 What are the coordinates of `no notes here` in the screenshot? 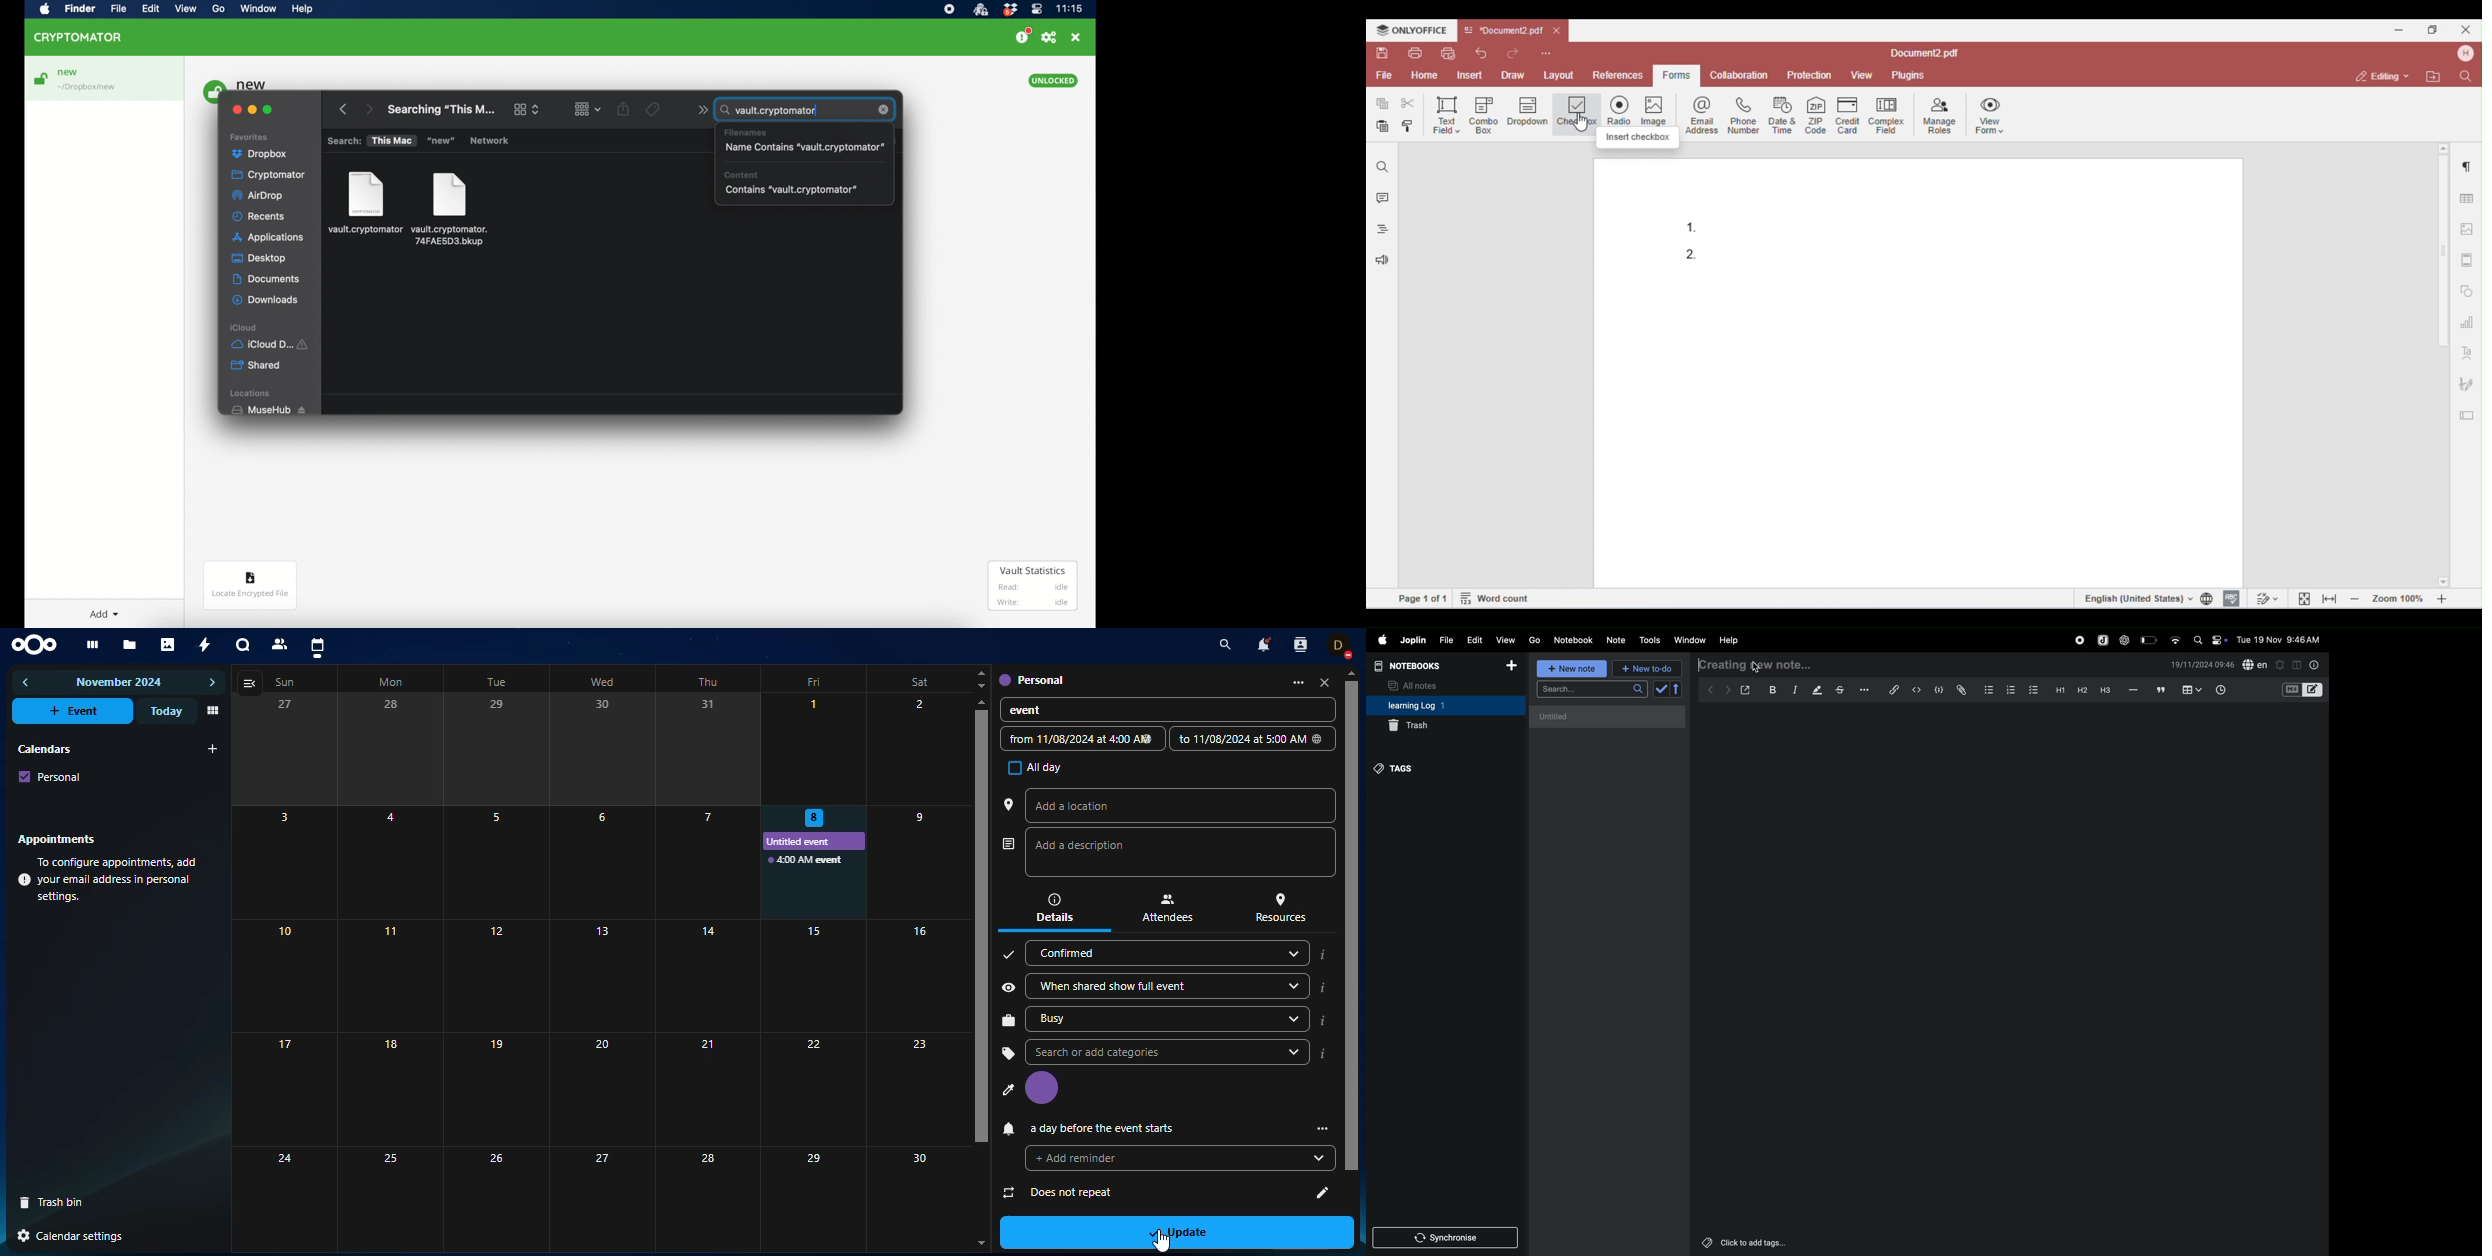 It's located at (1604, 720).